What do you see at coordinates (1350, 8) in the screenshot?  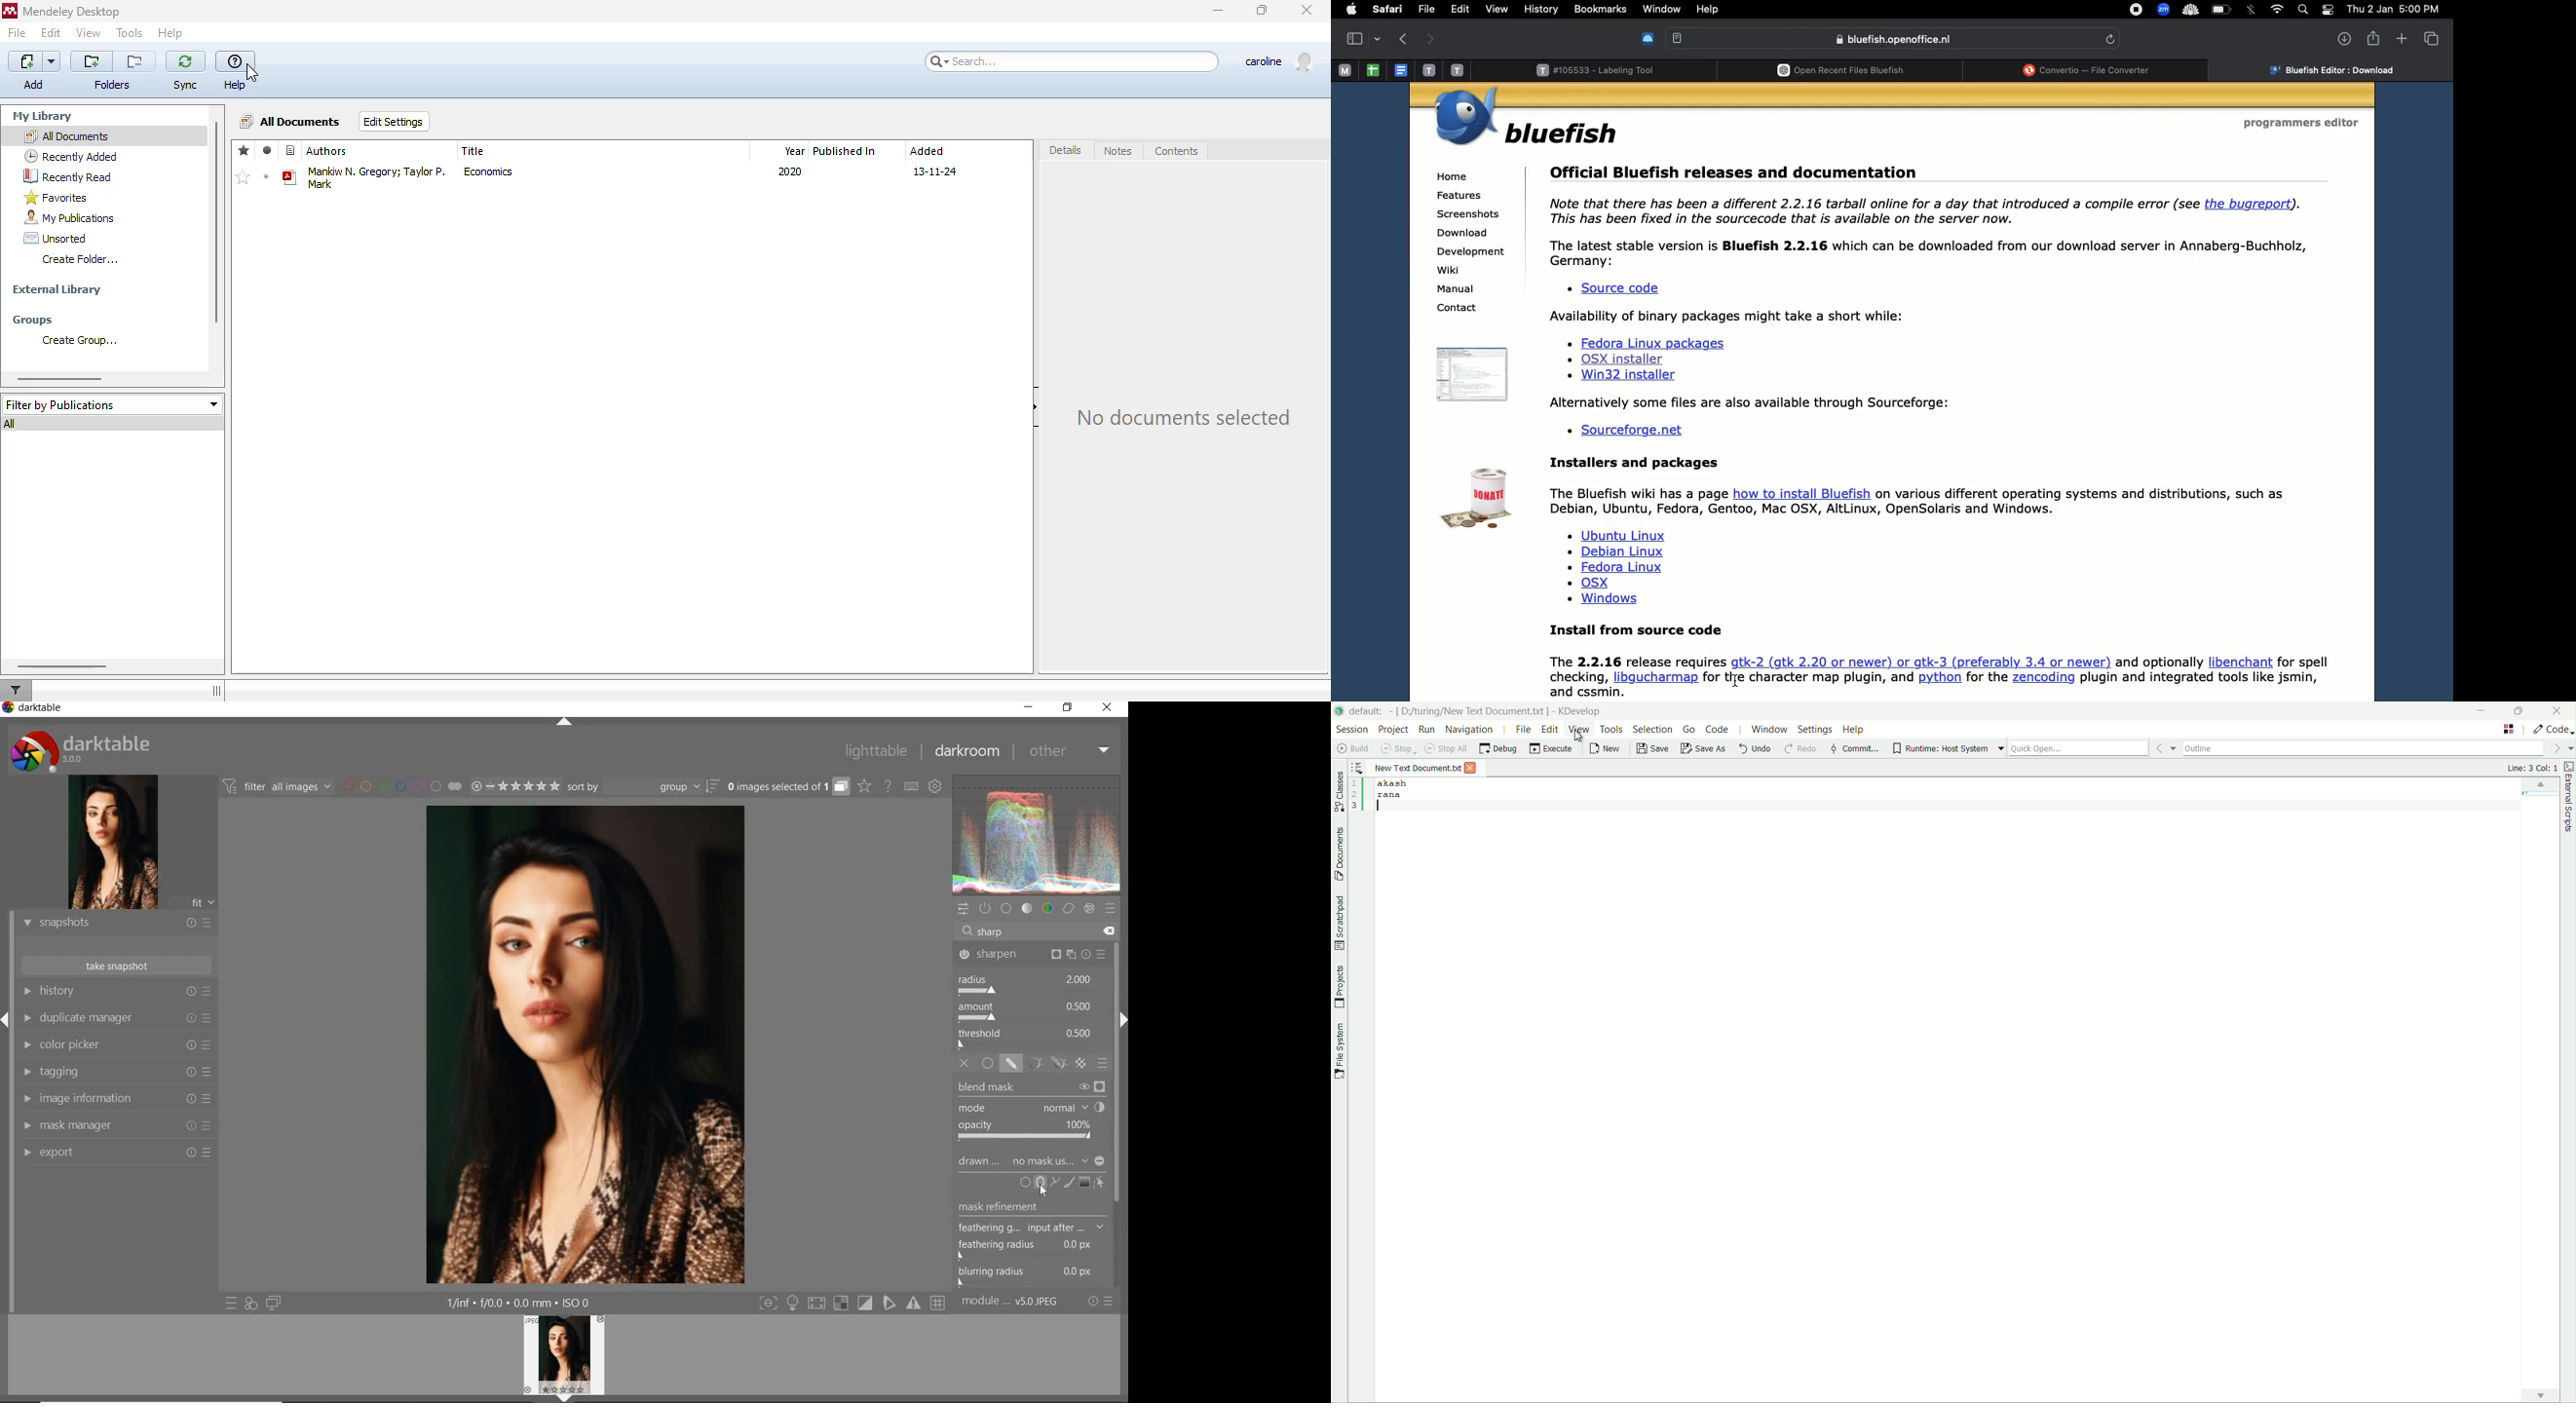 I see `apple` at bounding box center [1350, 8].